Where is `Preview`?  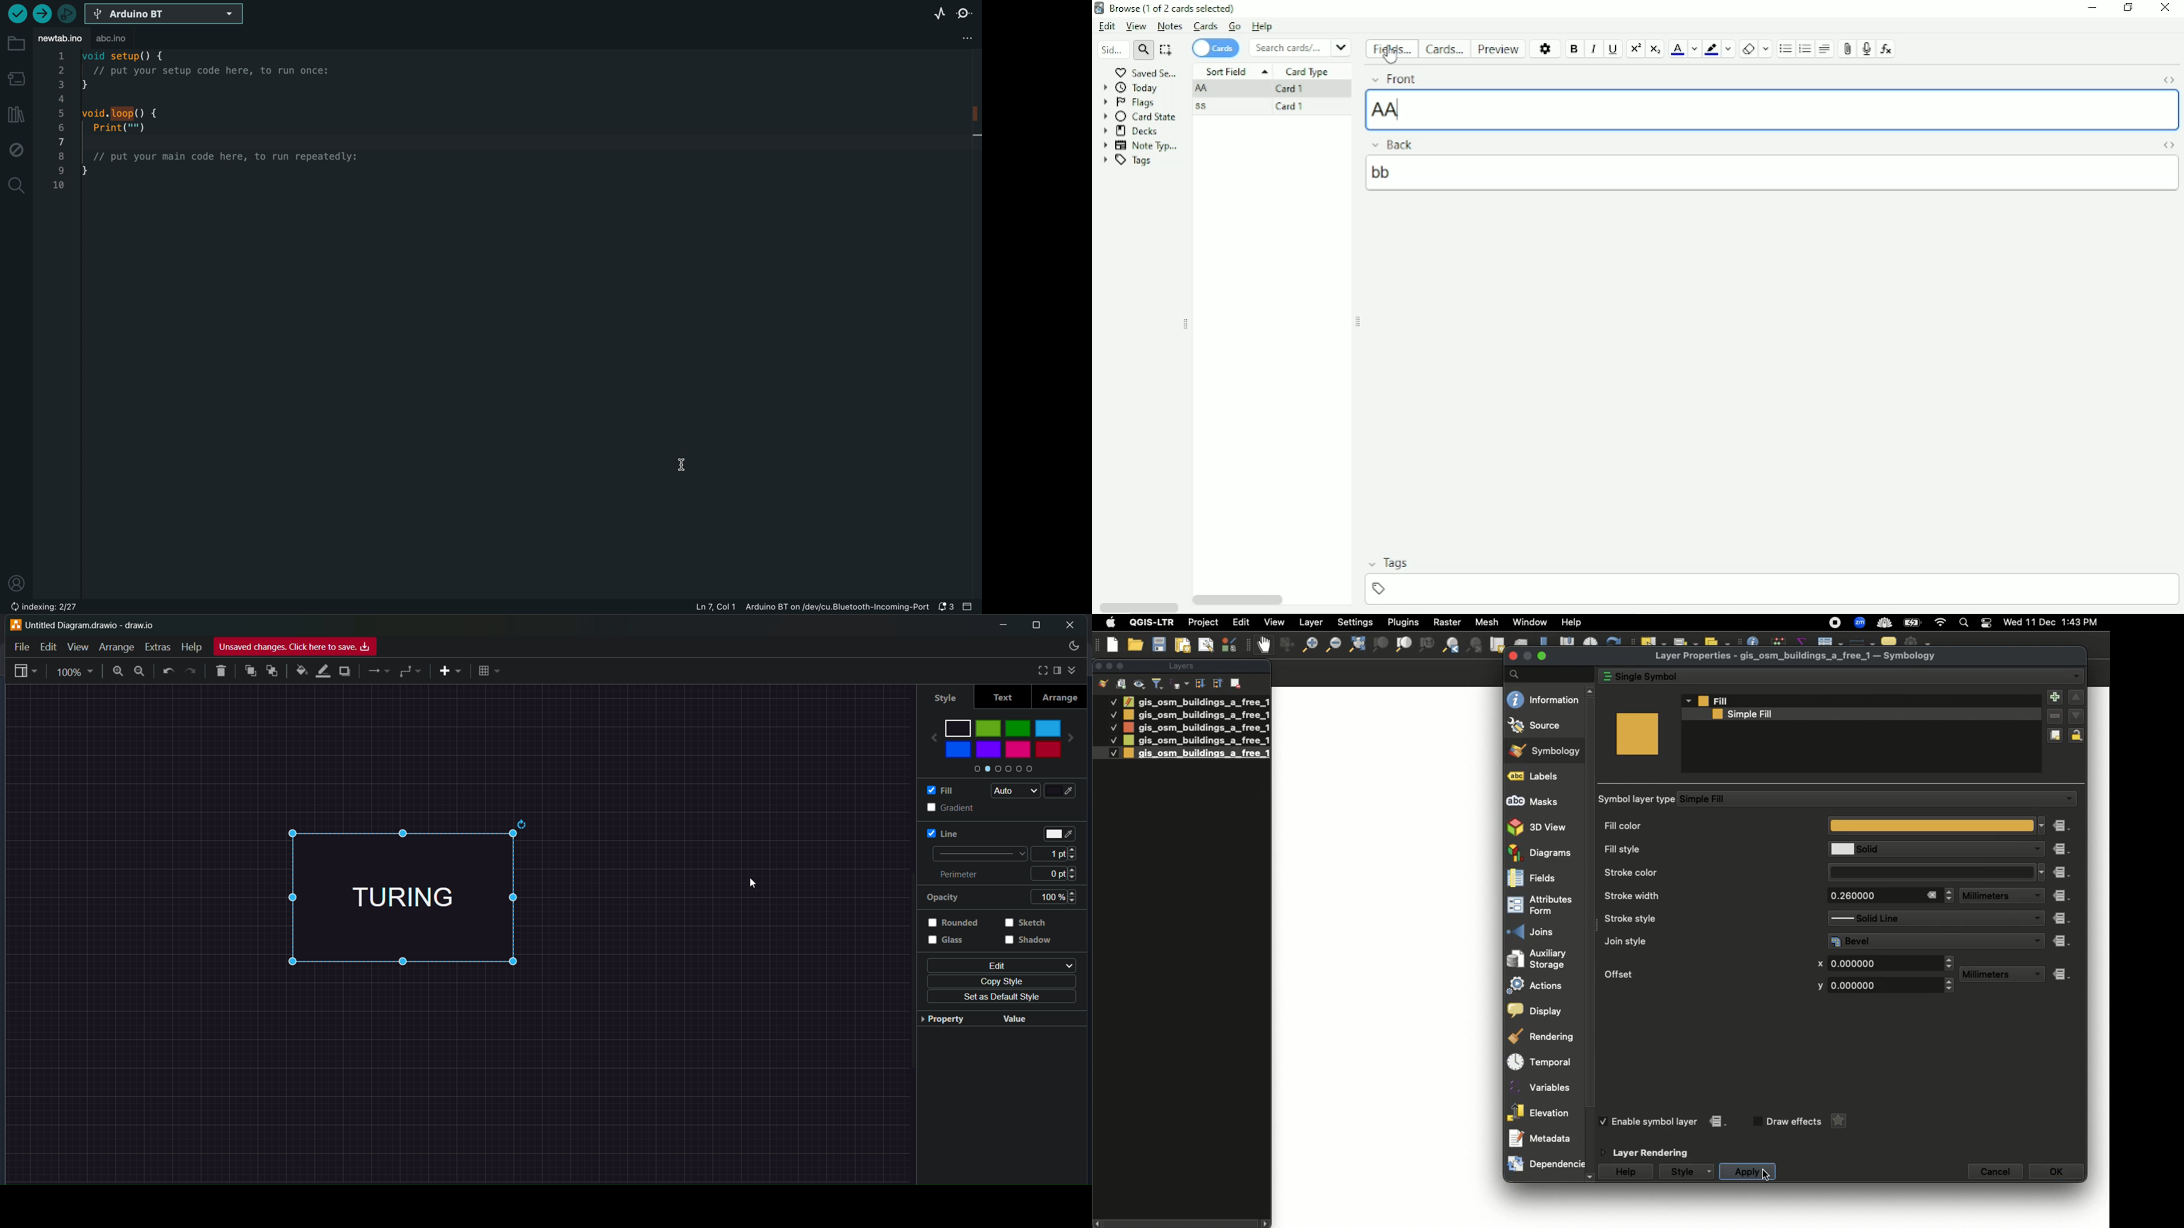
Preview is located at coordinates (1497, 48).